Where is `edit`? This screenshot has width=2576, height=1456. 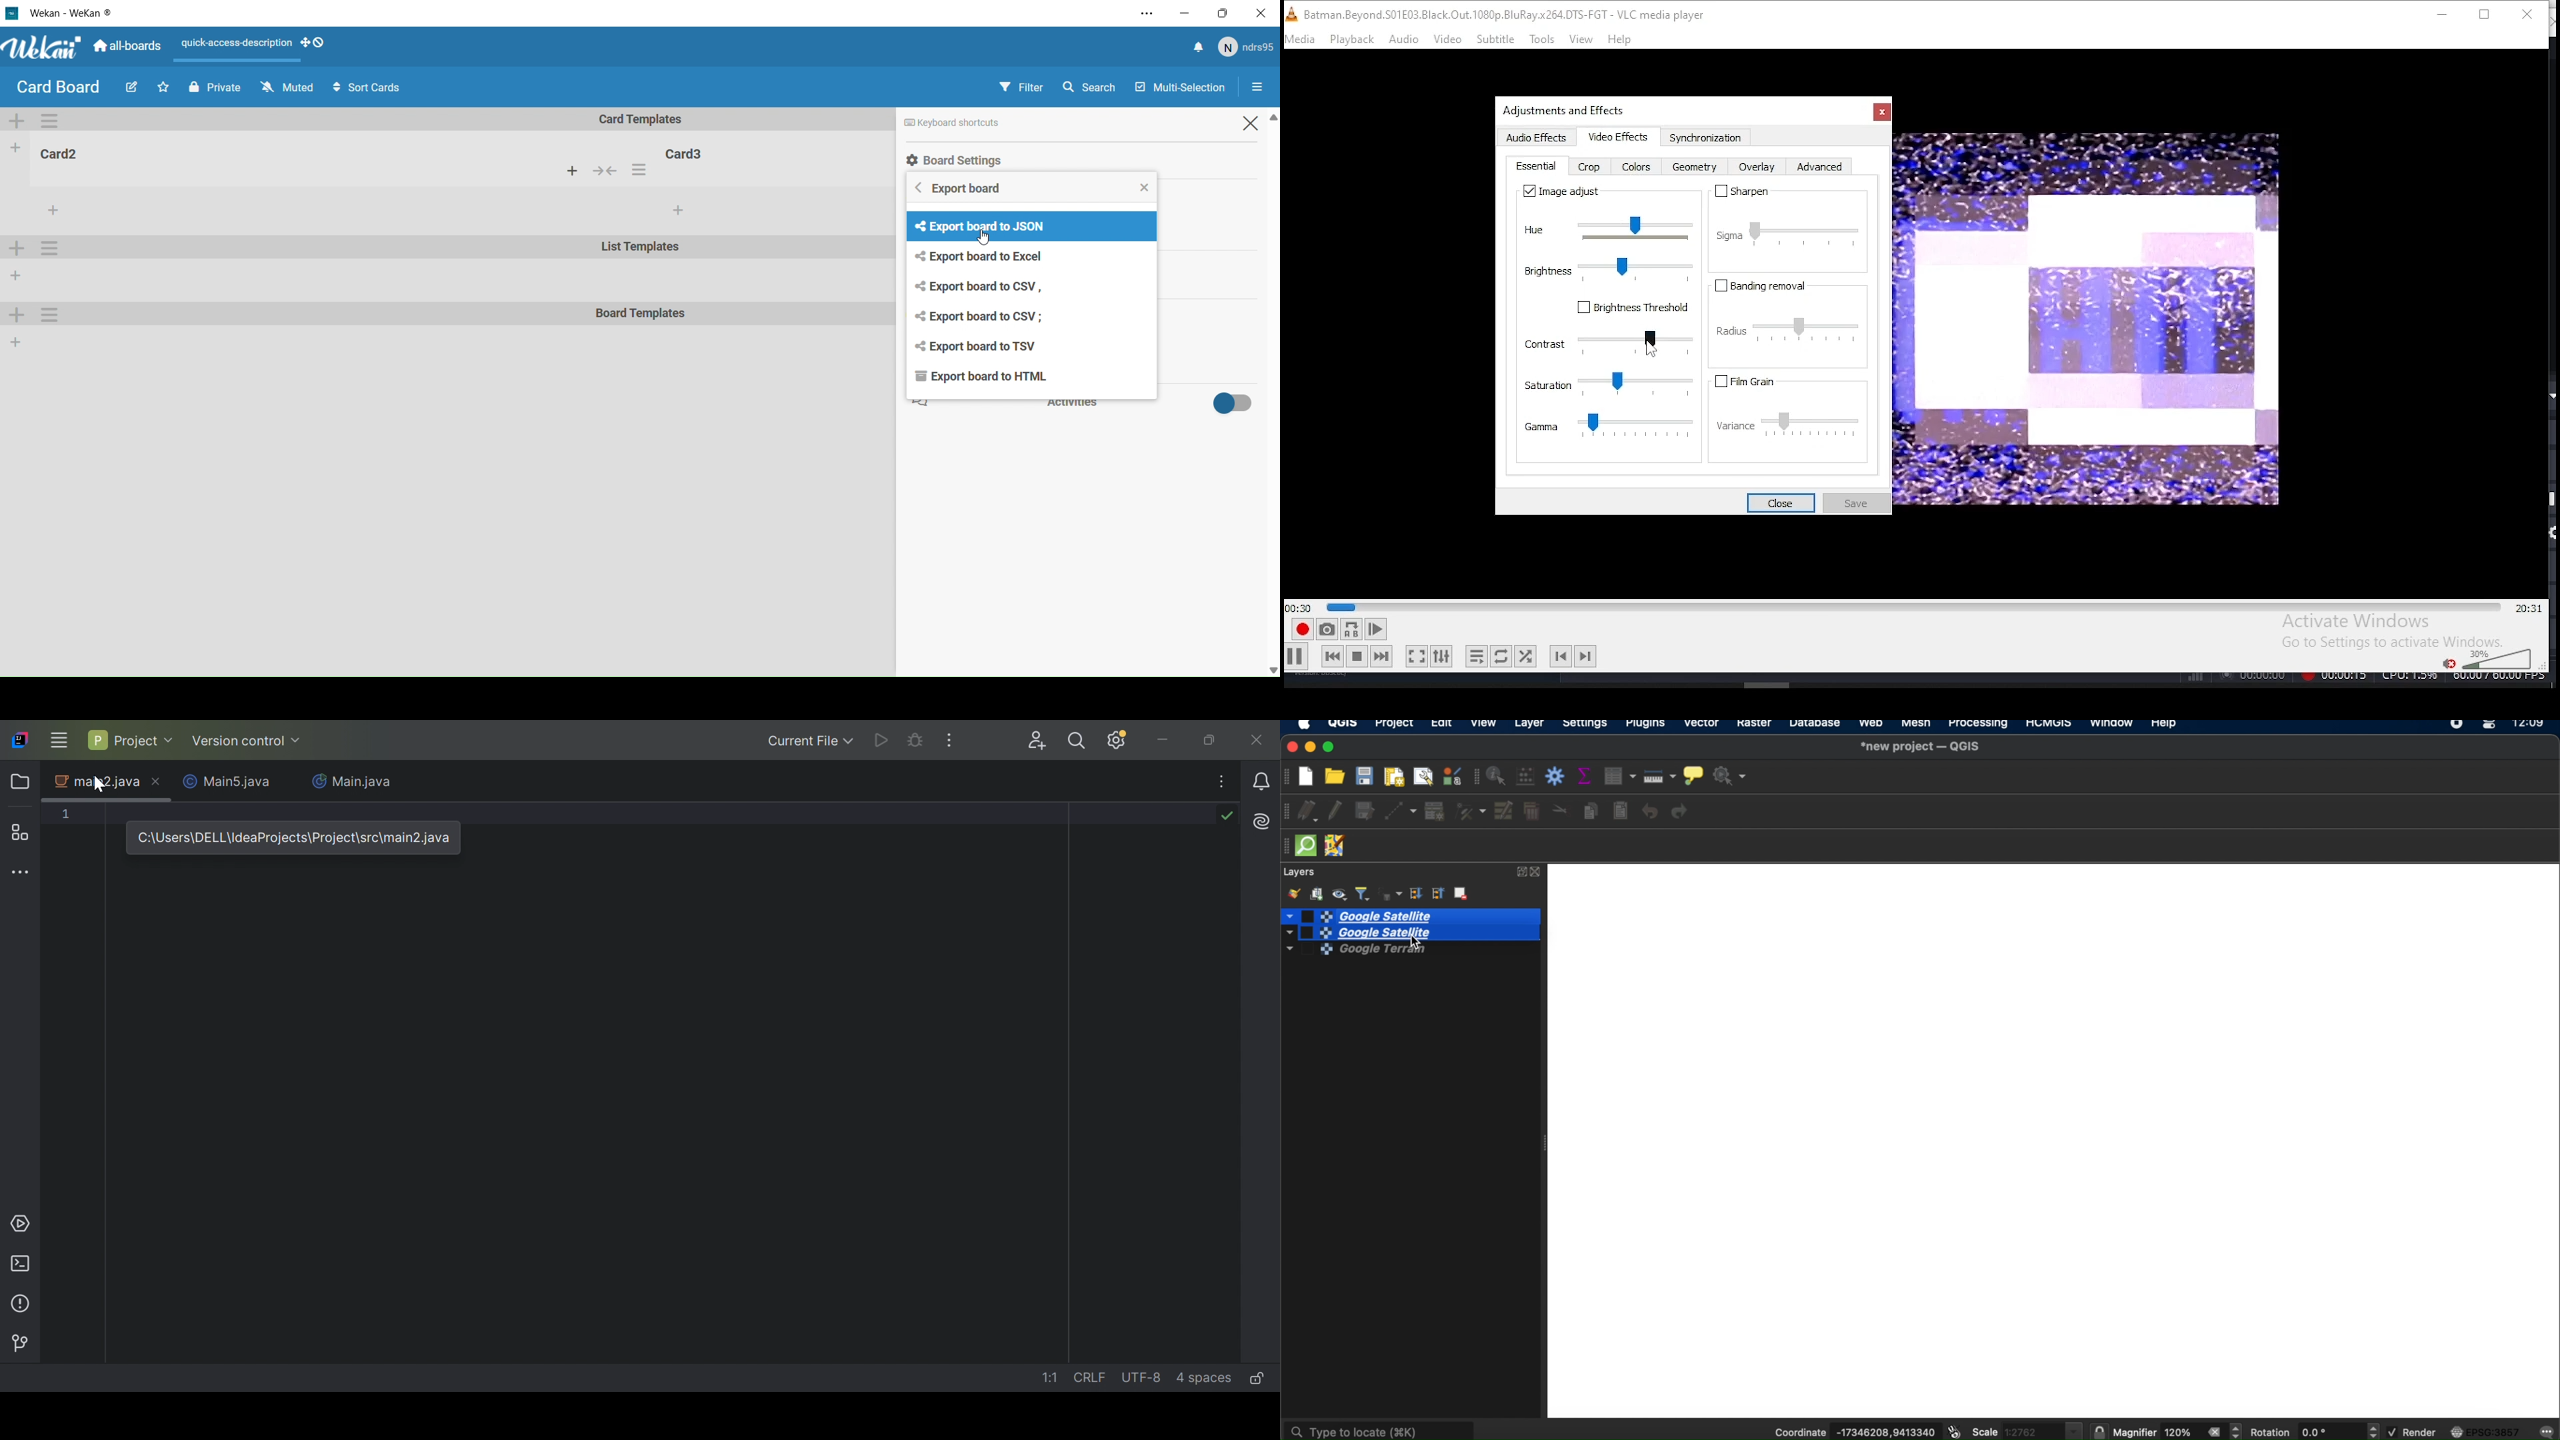 edit is located at coordinates (129, 89).